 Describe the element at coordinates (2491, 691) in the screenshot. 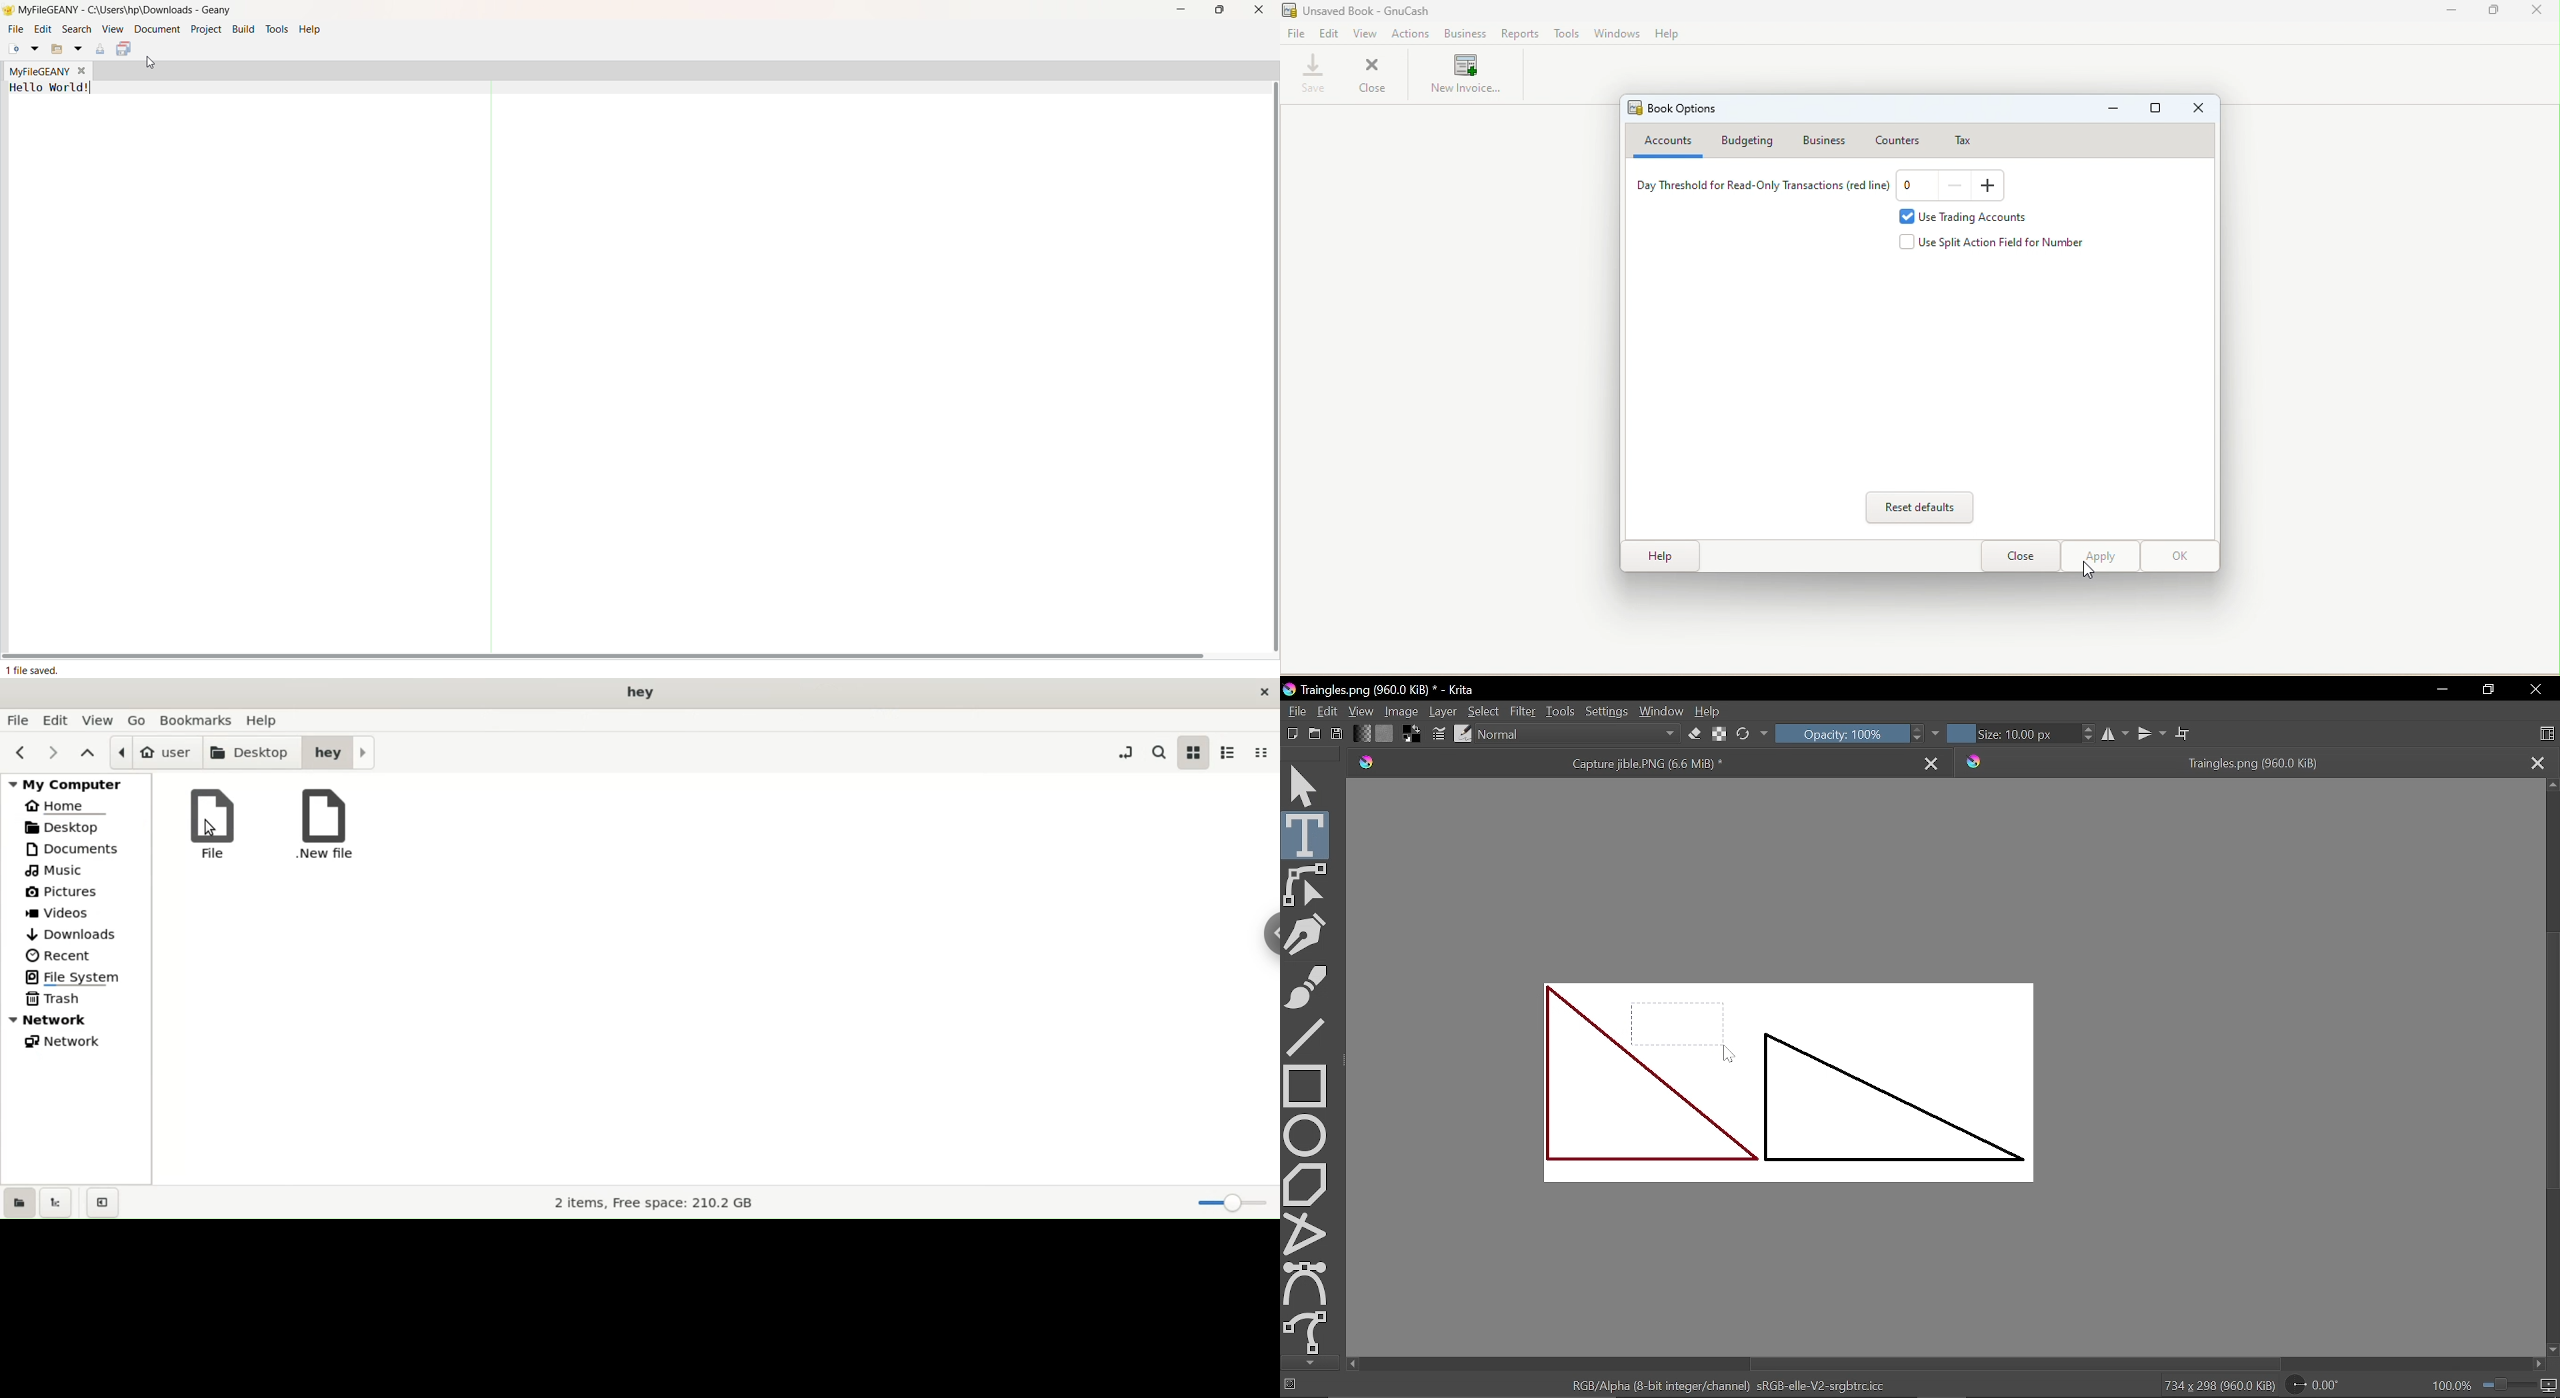

I see `Restore down` at that location.